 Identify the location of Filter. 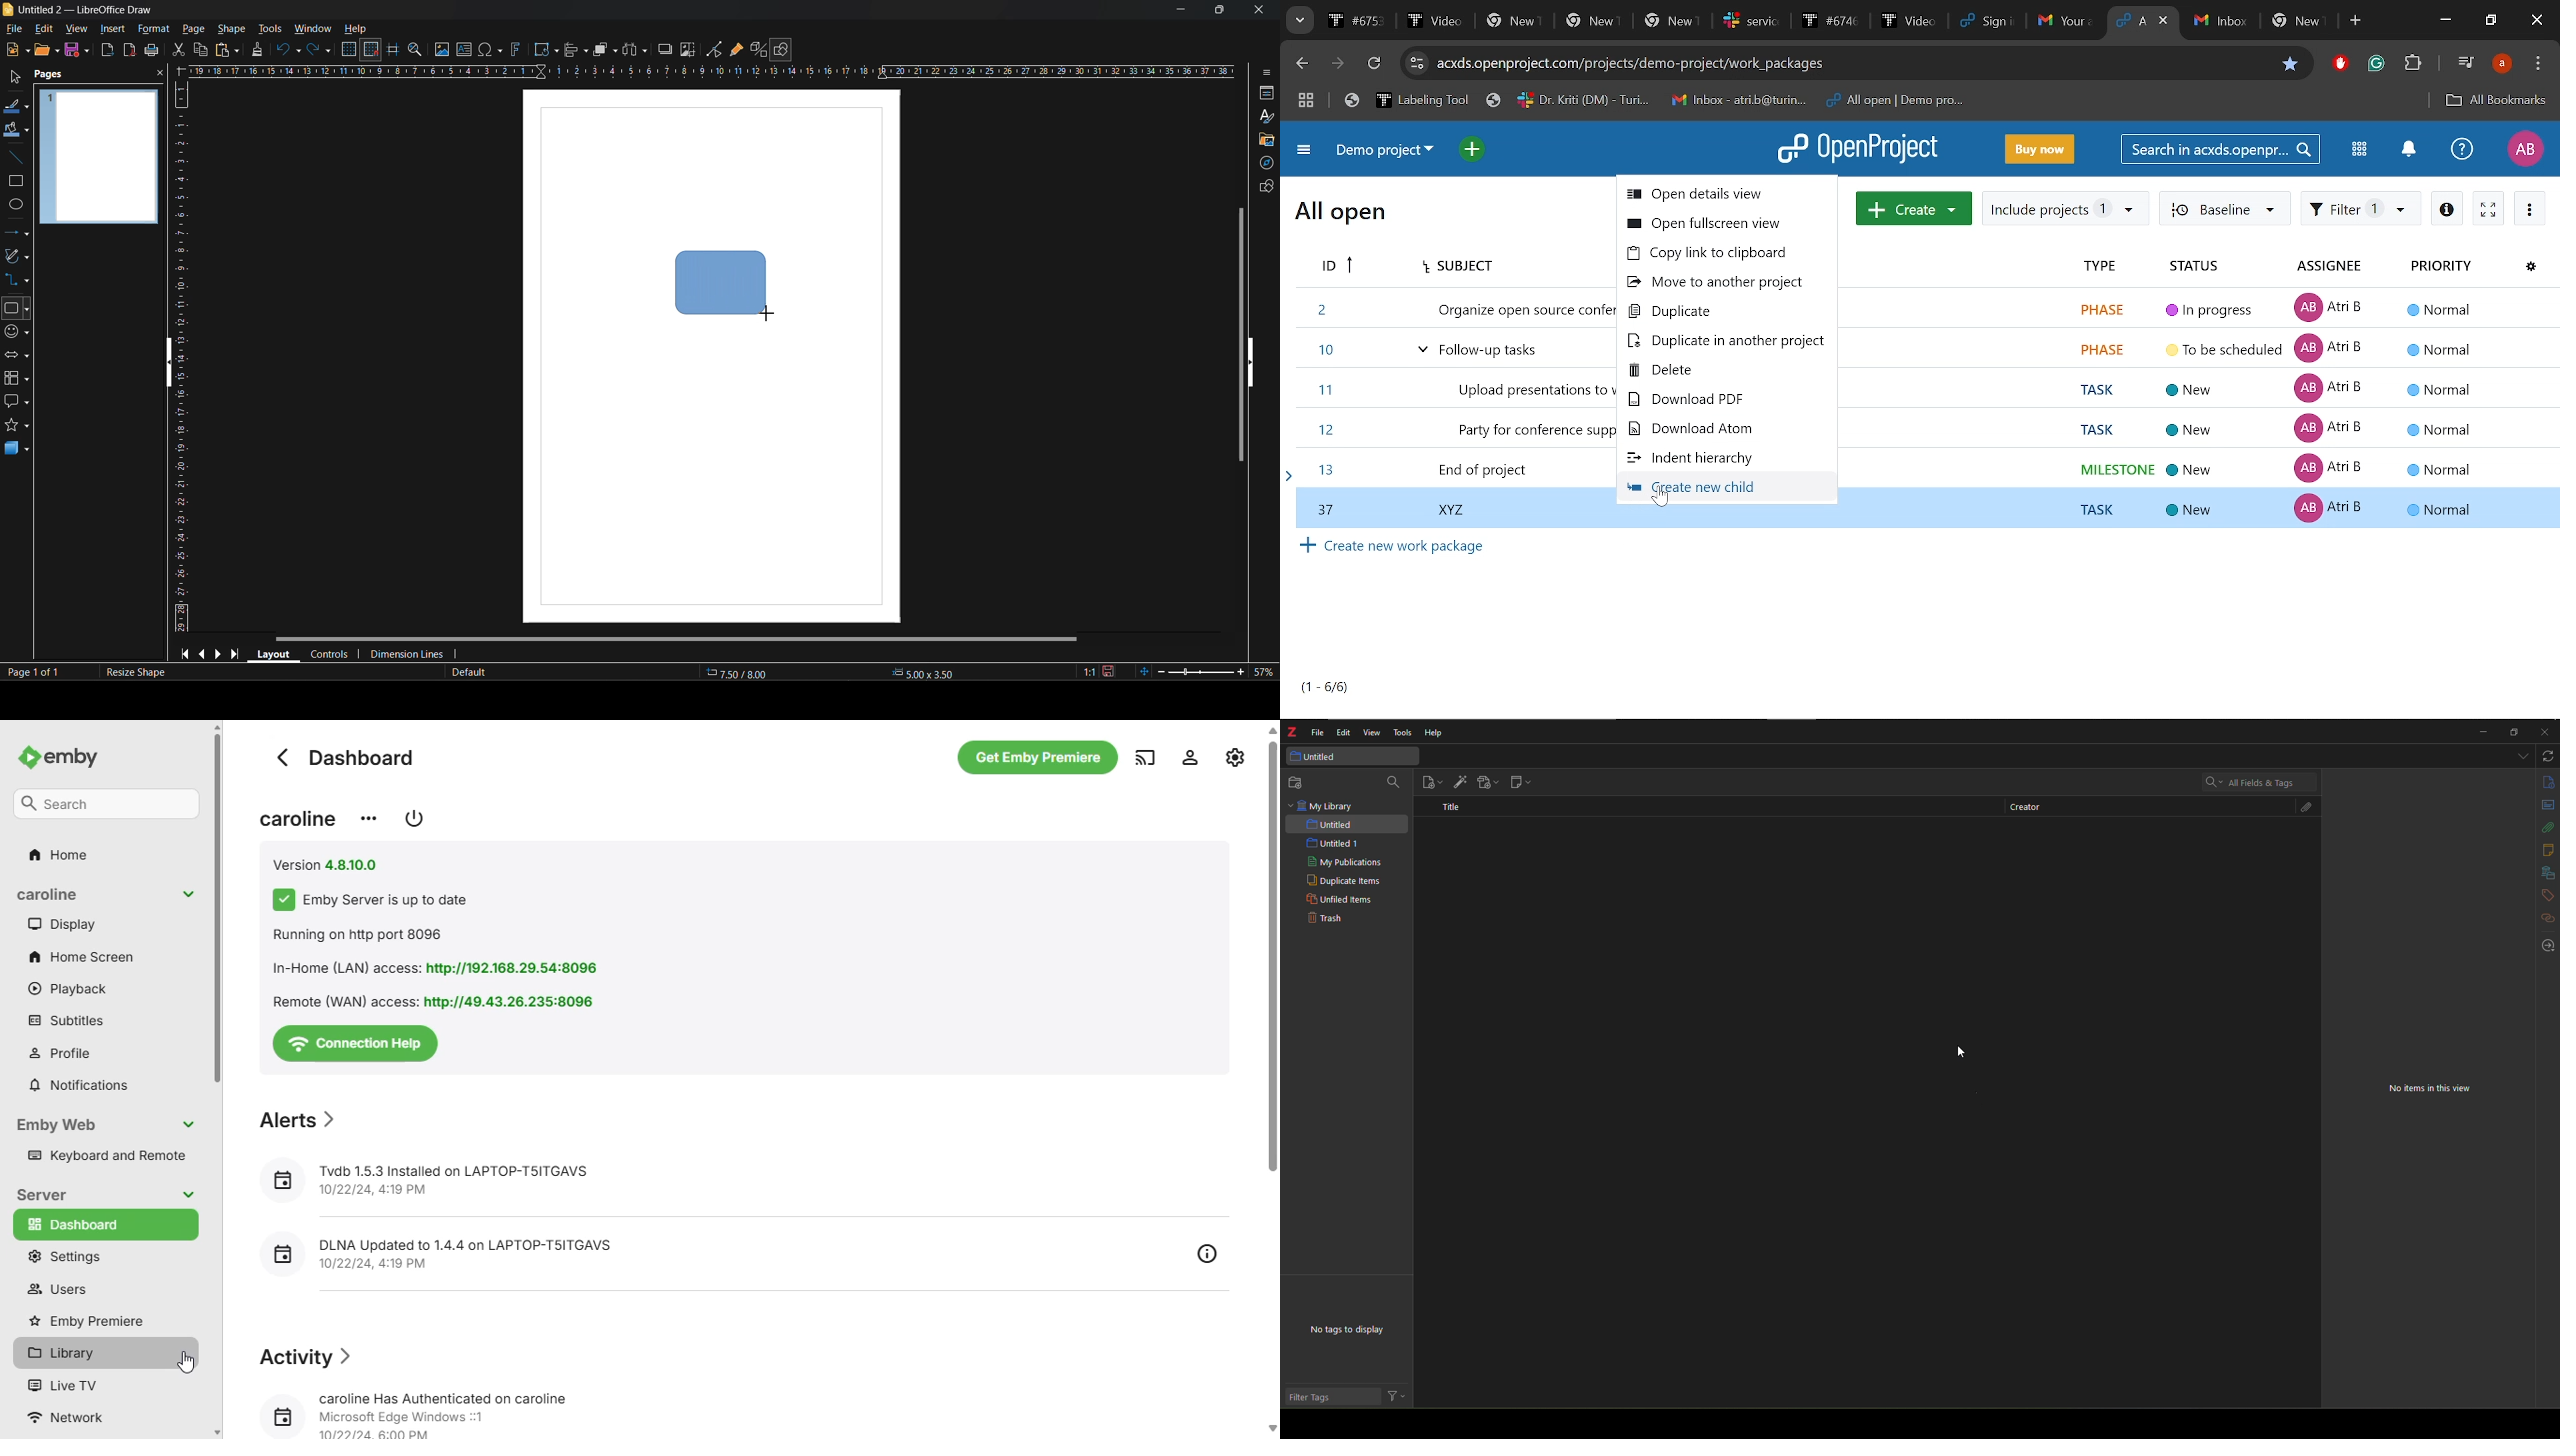
(2361, 207).